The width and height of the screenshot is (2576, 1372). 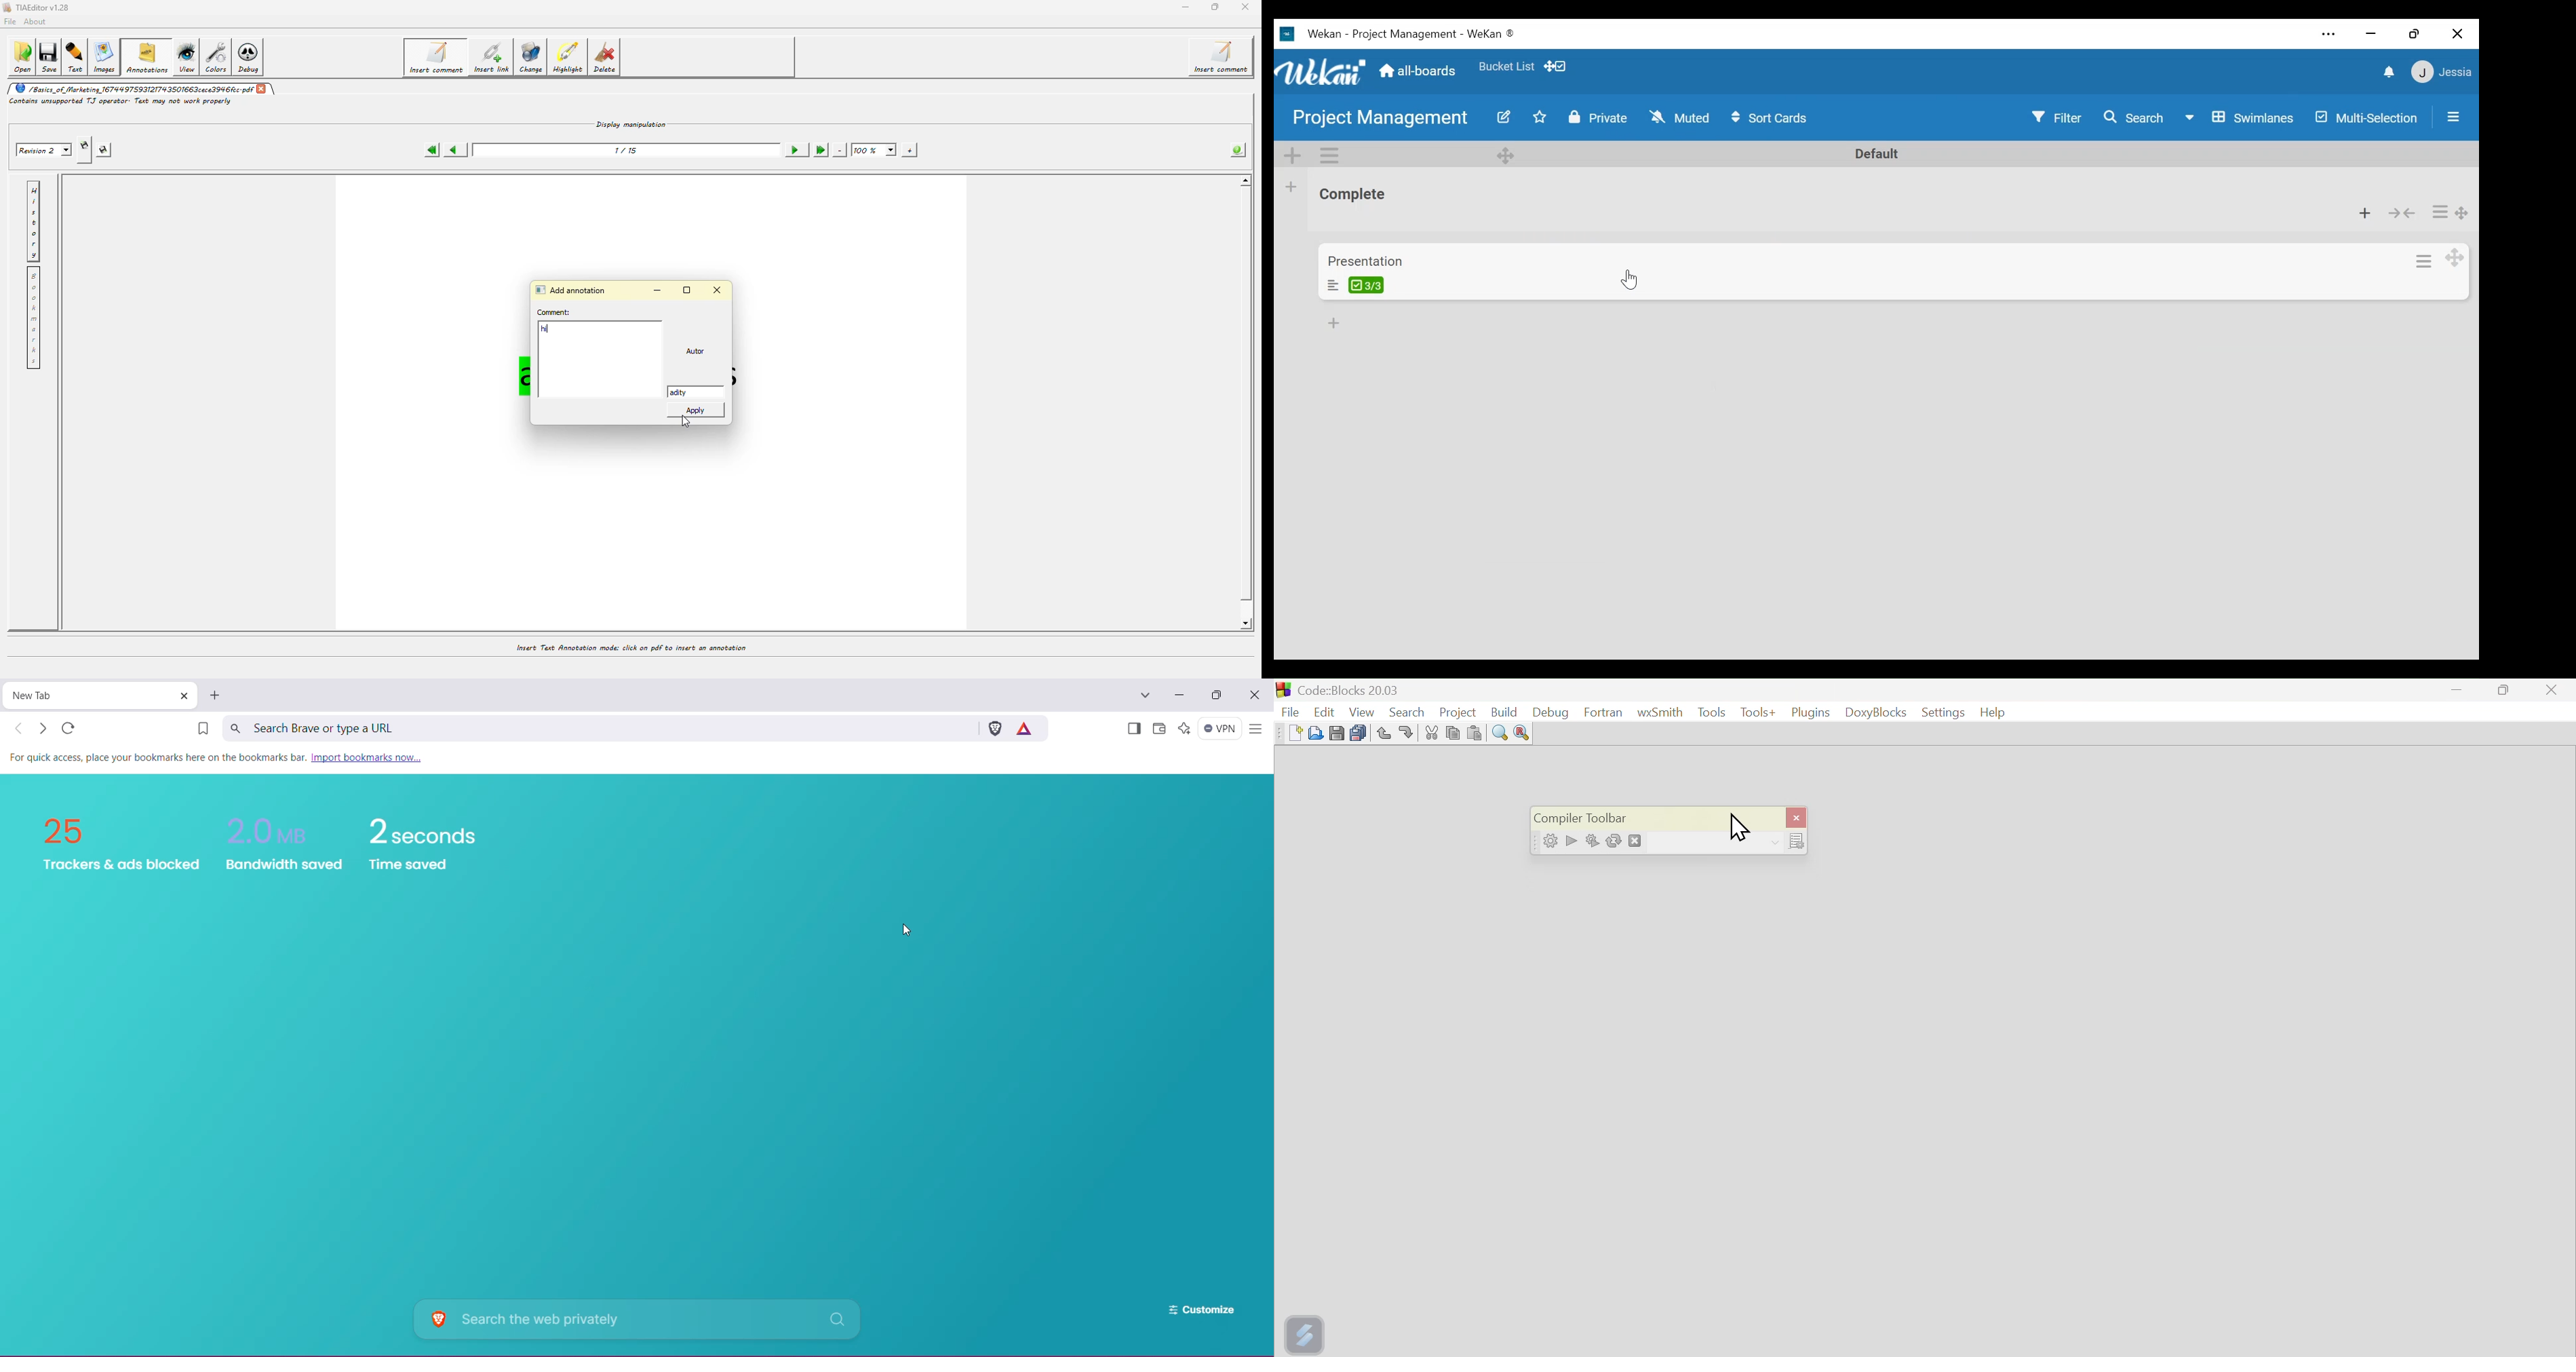 What do you see at coordinates (1256, 696) in the screenshot?
I see `Close` at bounding box center [1256, 696].